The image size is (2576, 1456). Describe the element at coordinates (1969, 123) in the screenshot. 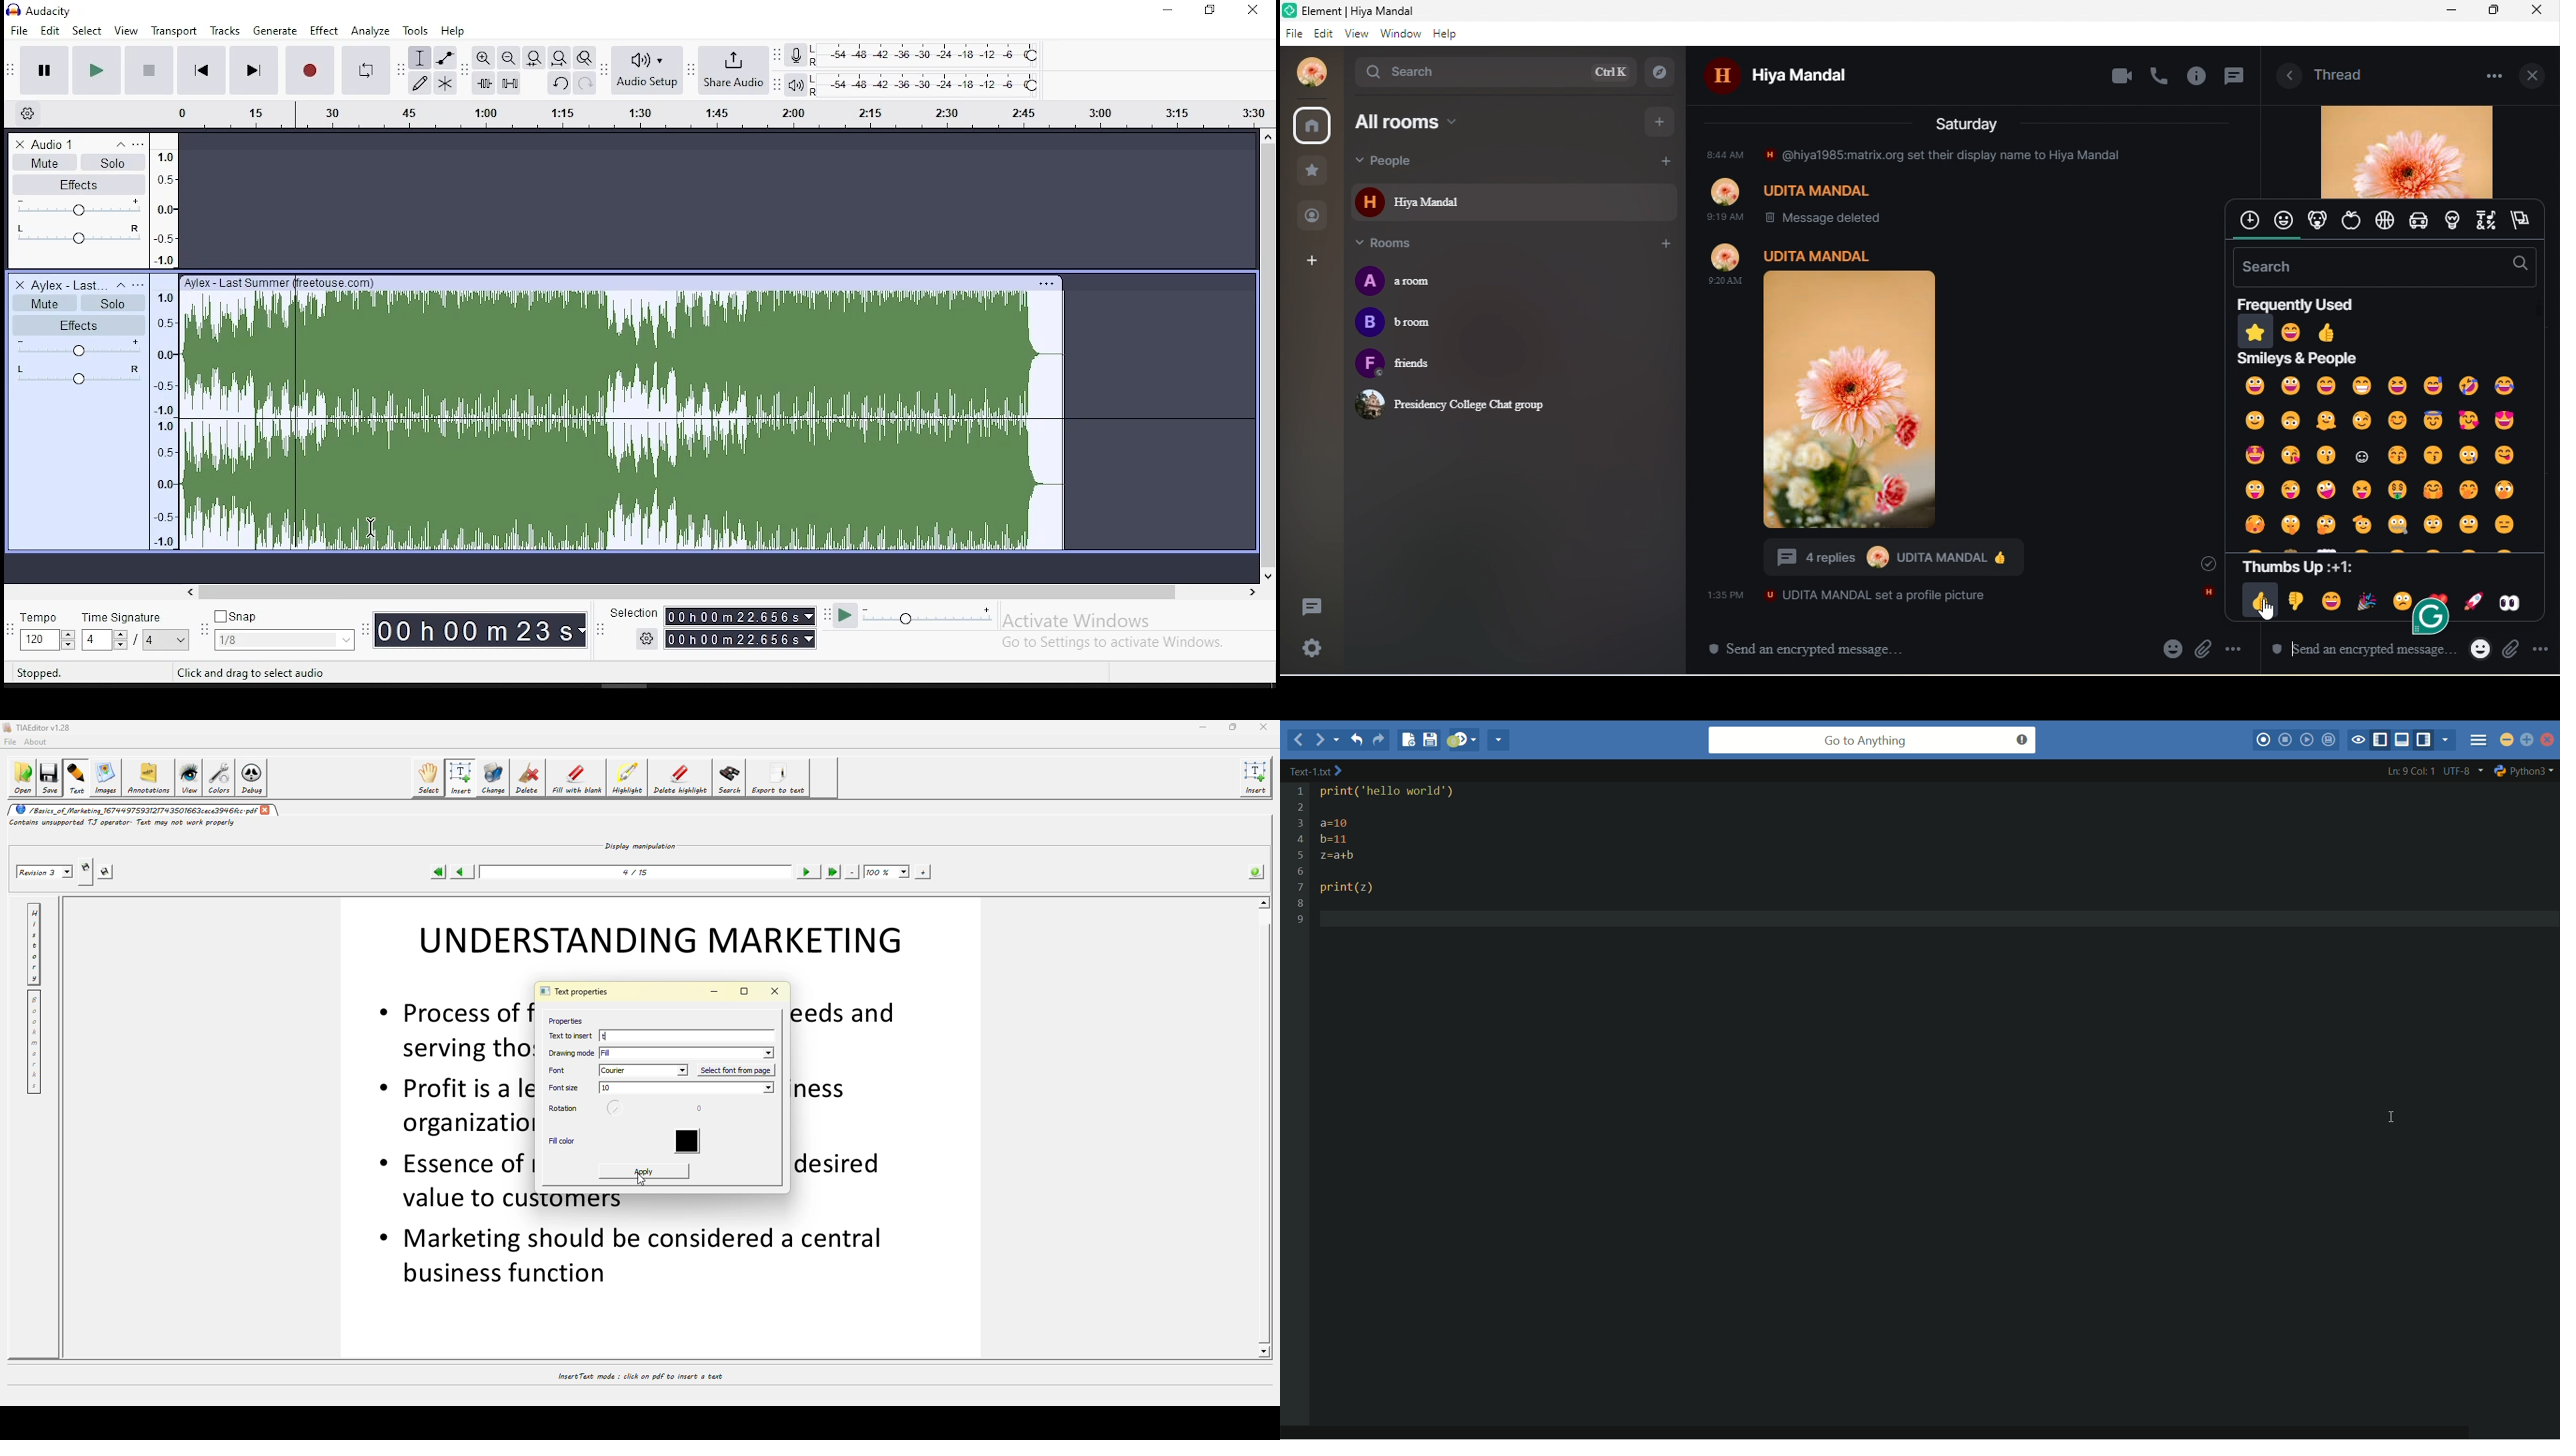

I see `Saturday` at that location.